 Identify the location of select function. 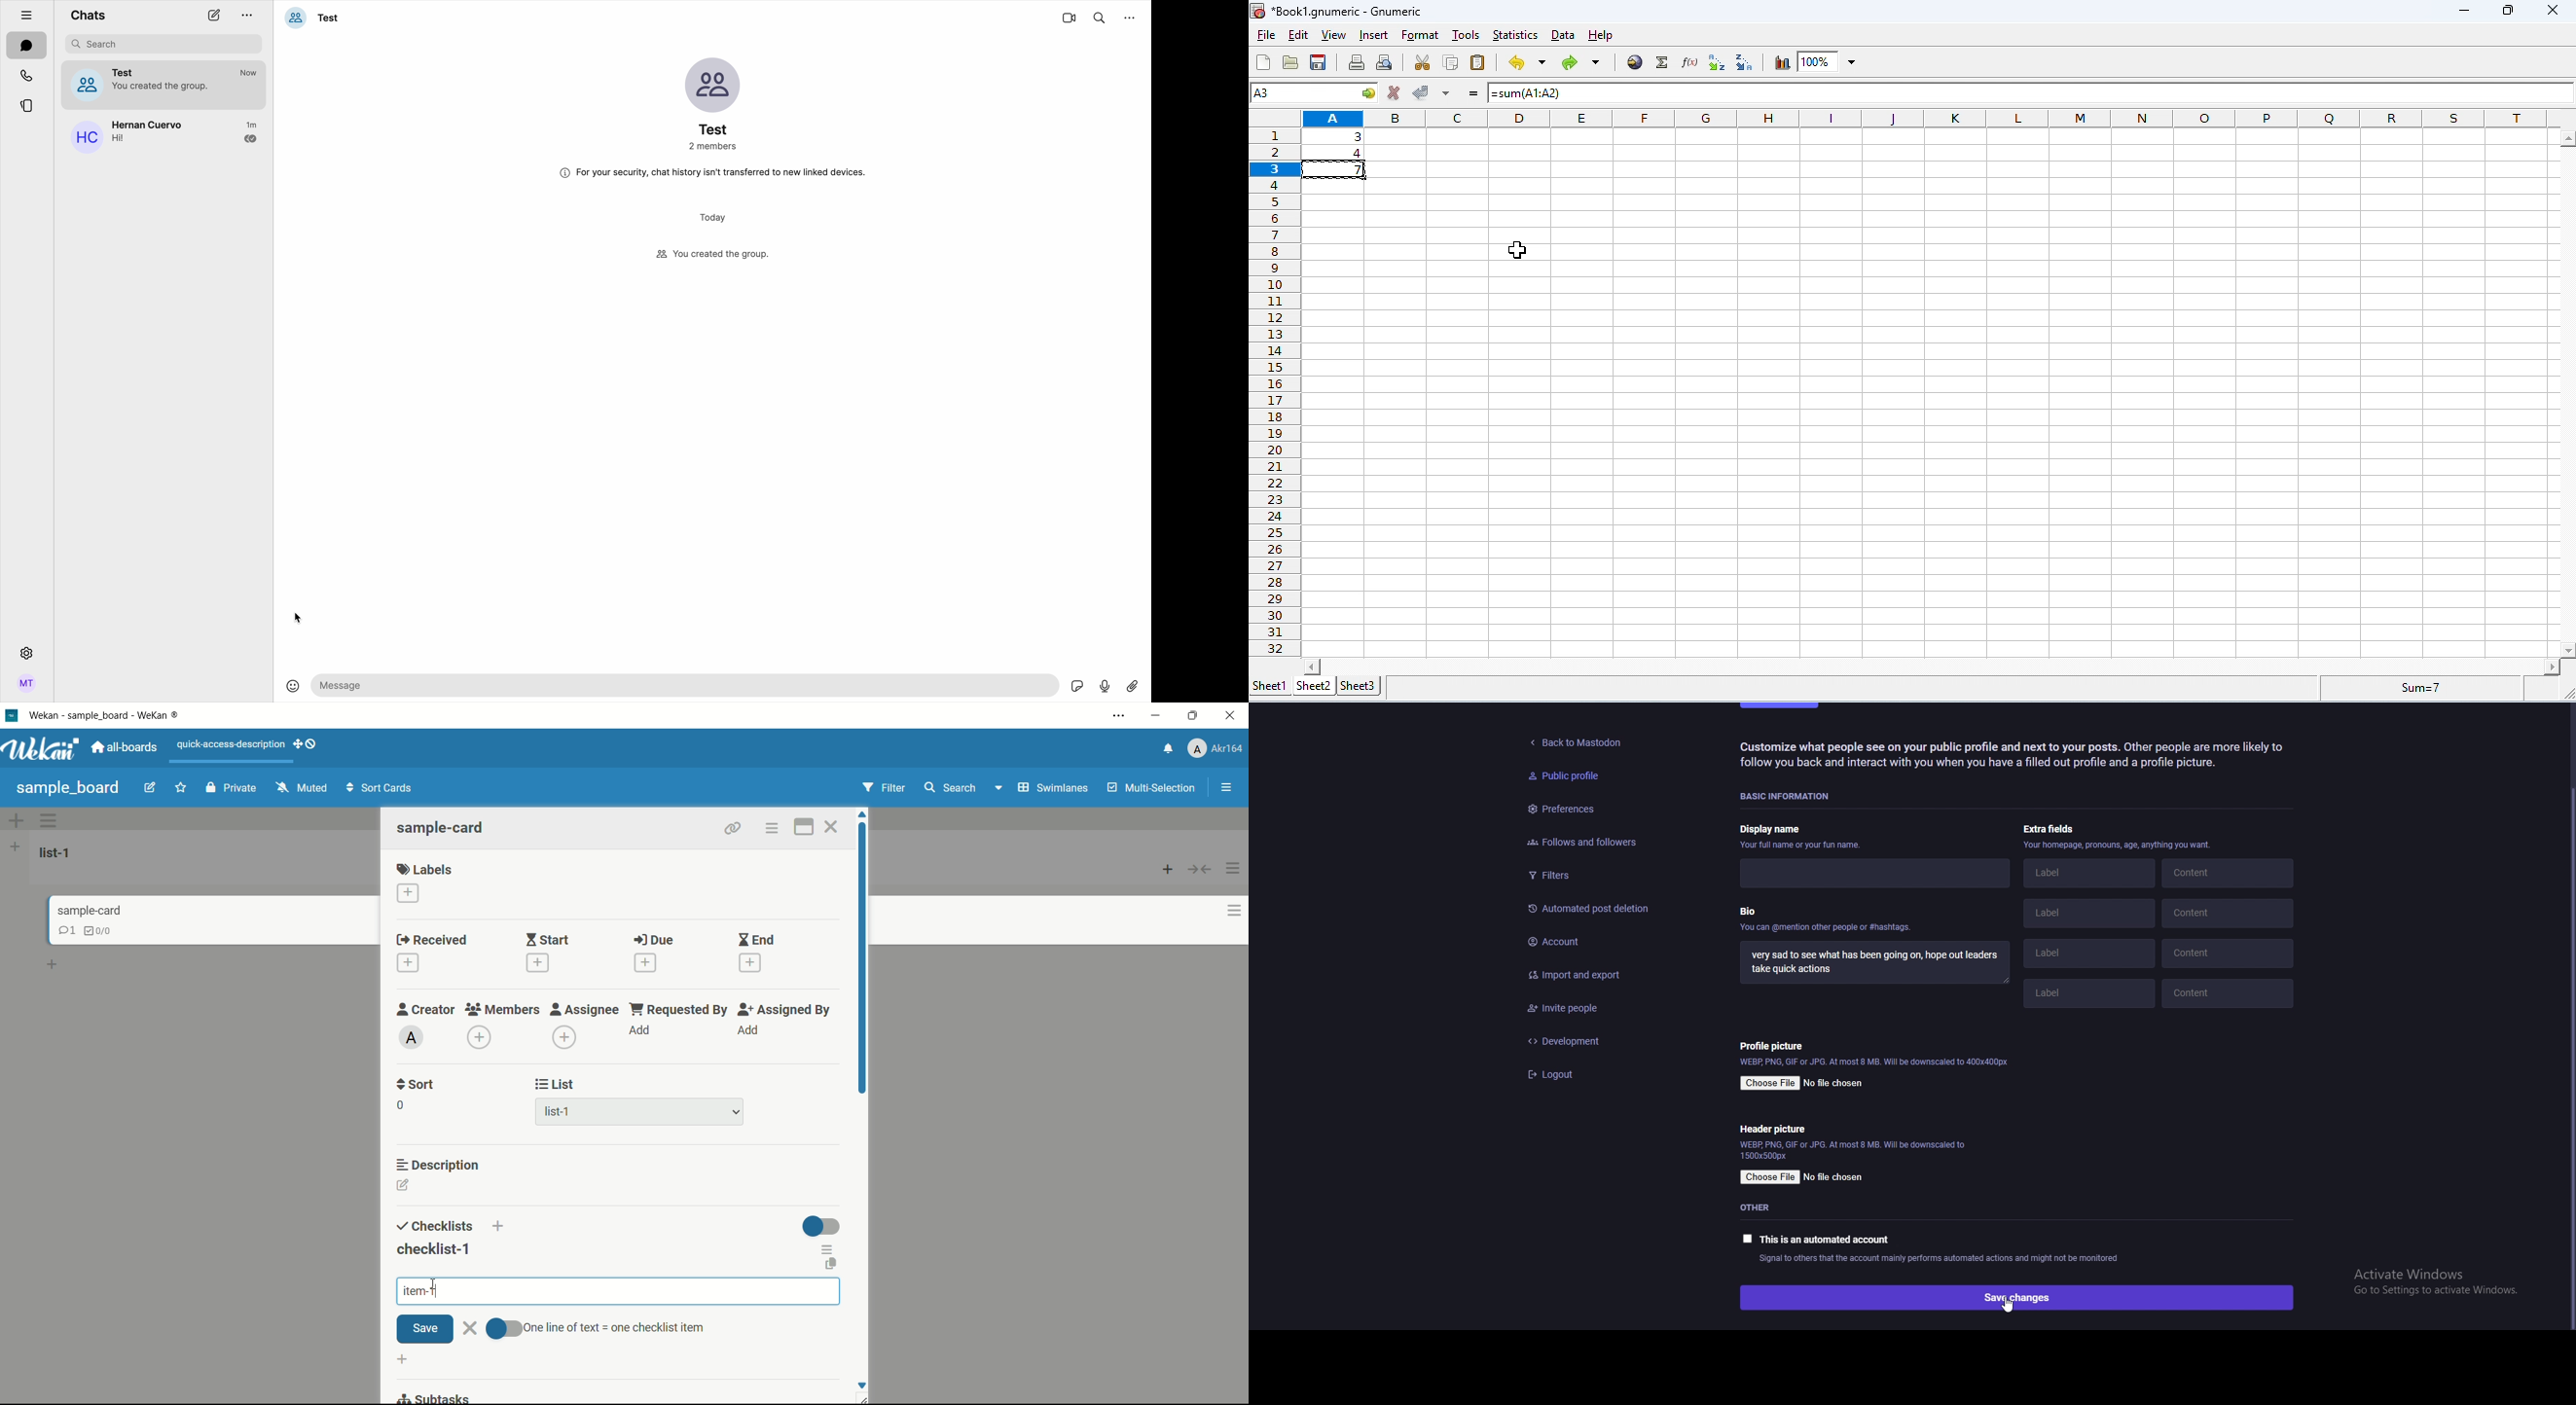
(1662, 63).